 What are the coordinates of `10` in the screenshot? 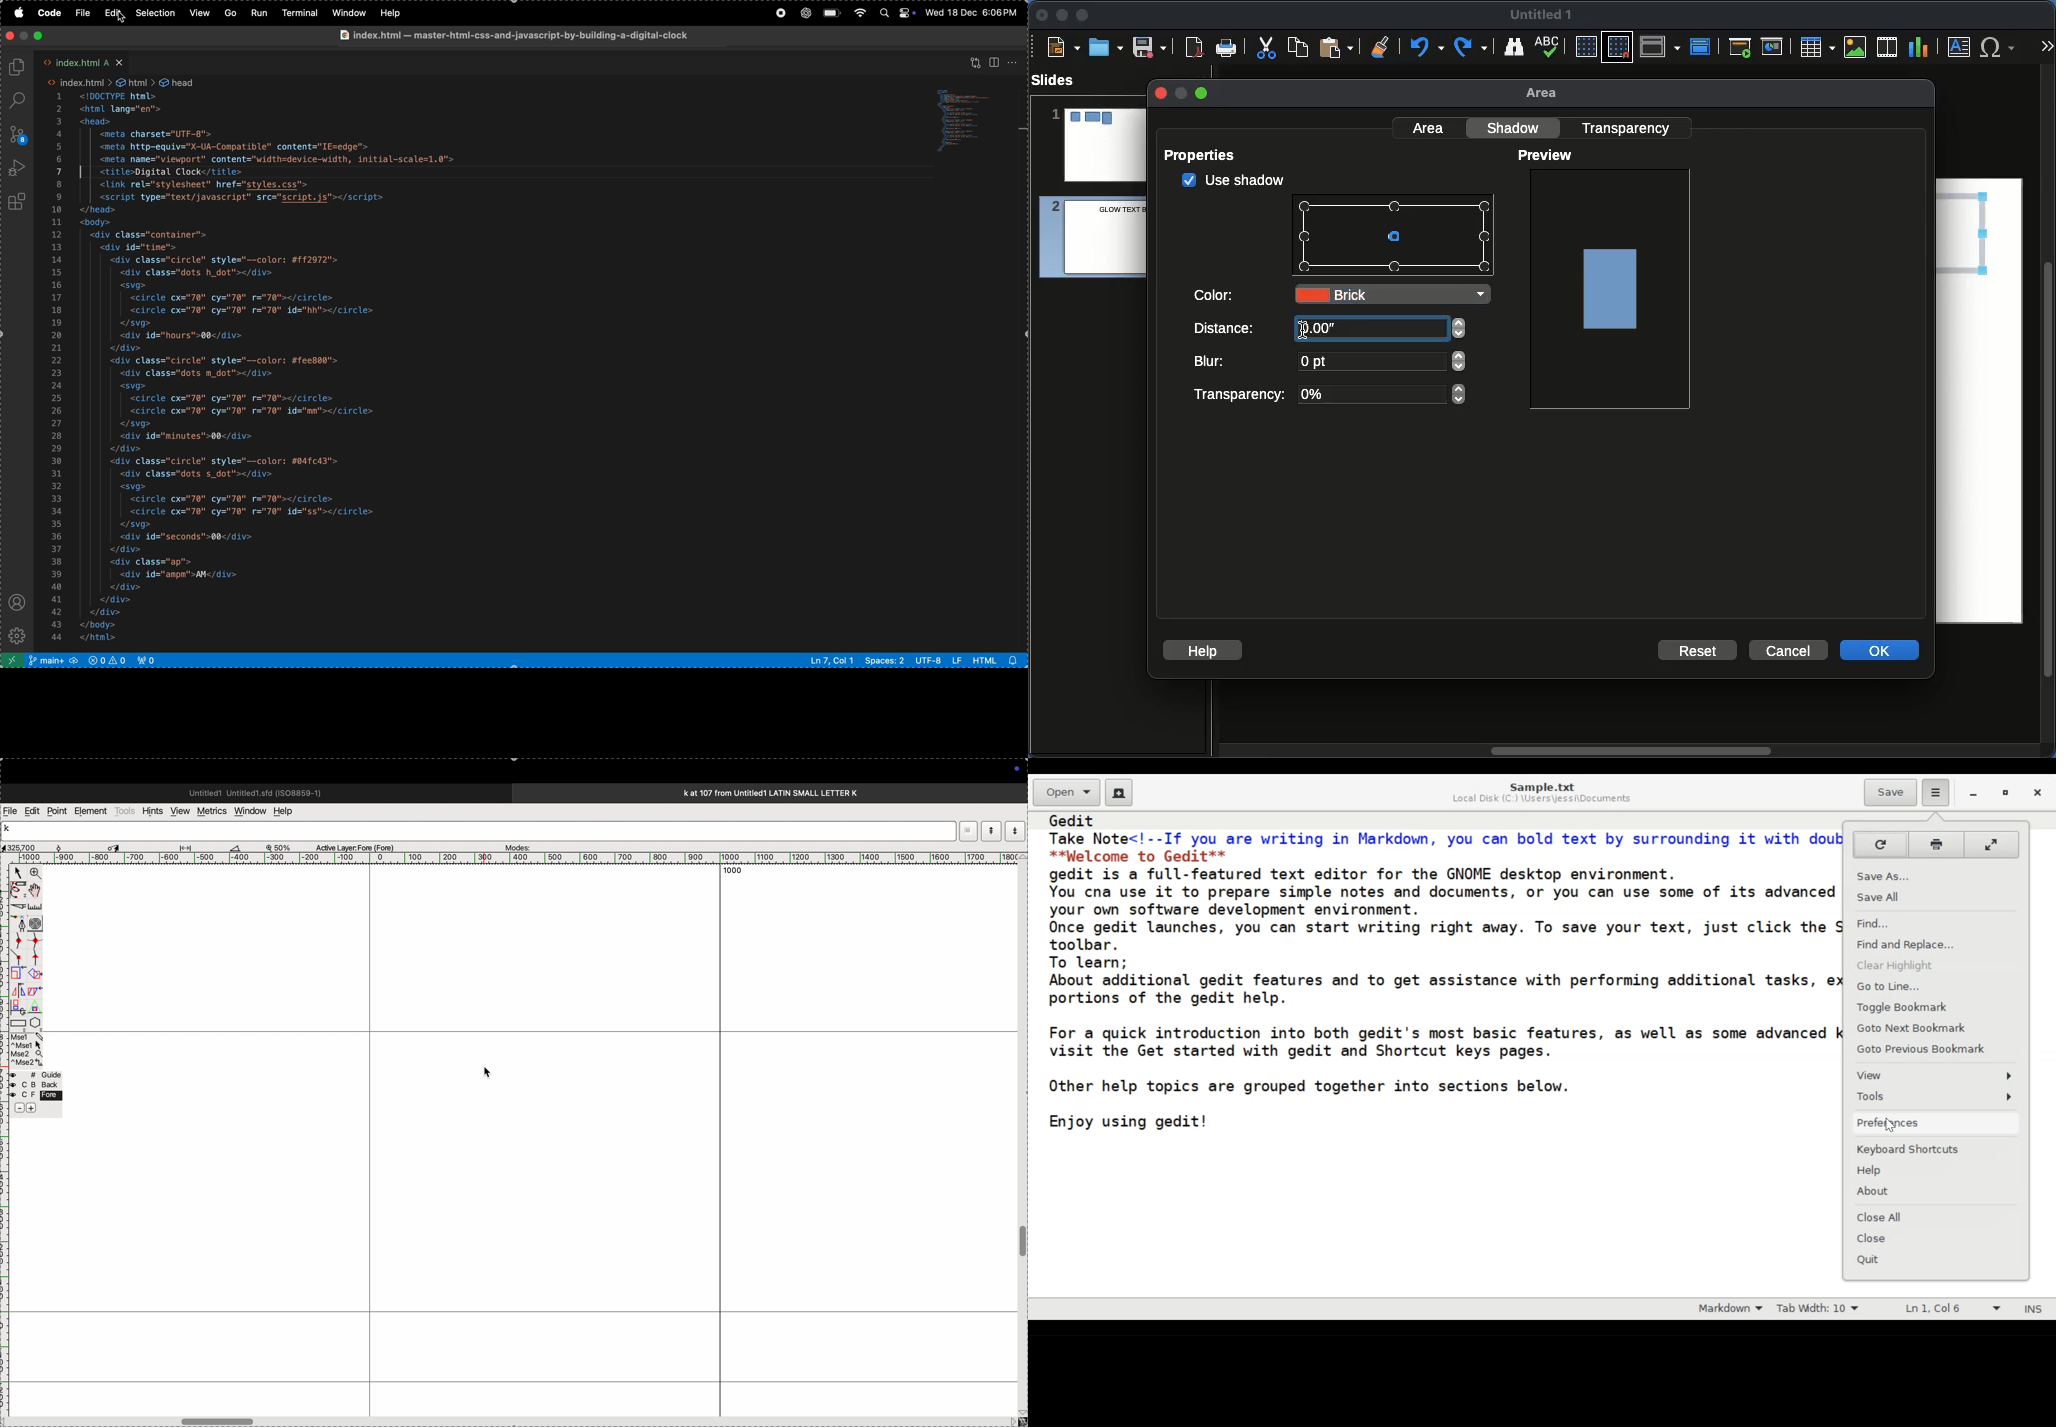 It's located at (1323, 329).